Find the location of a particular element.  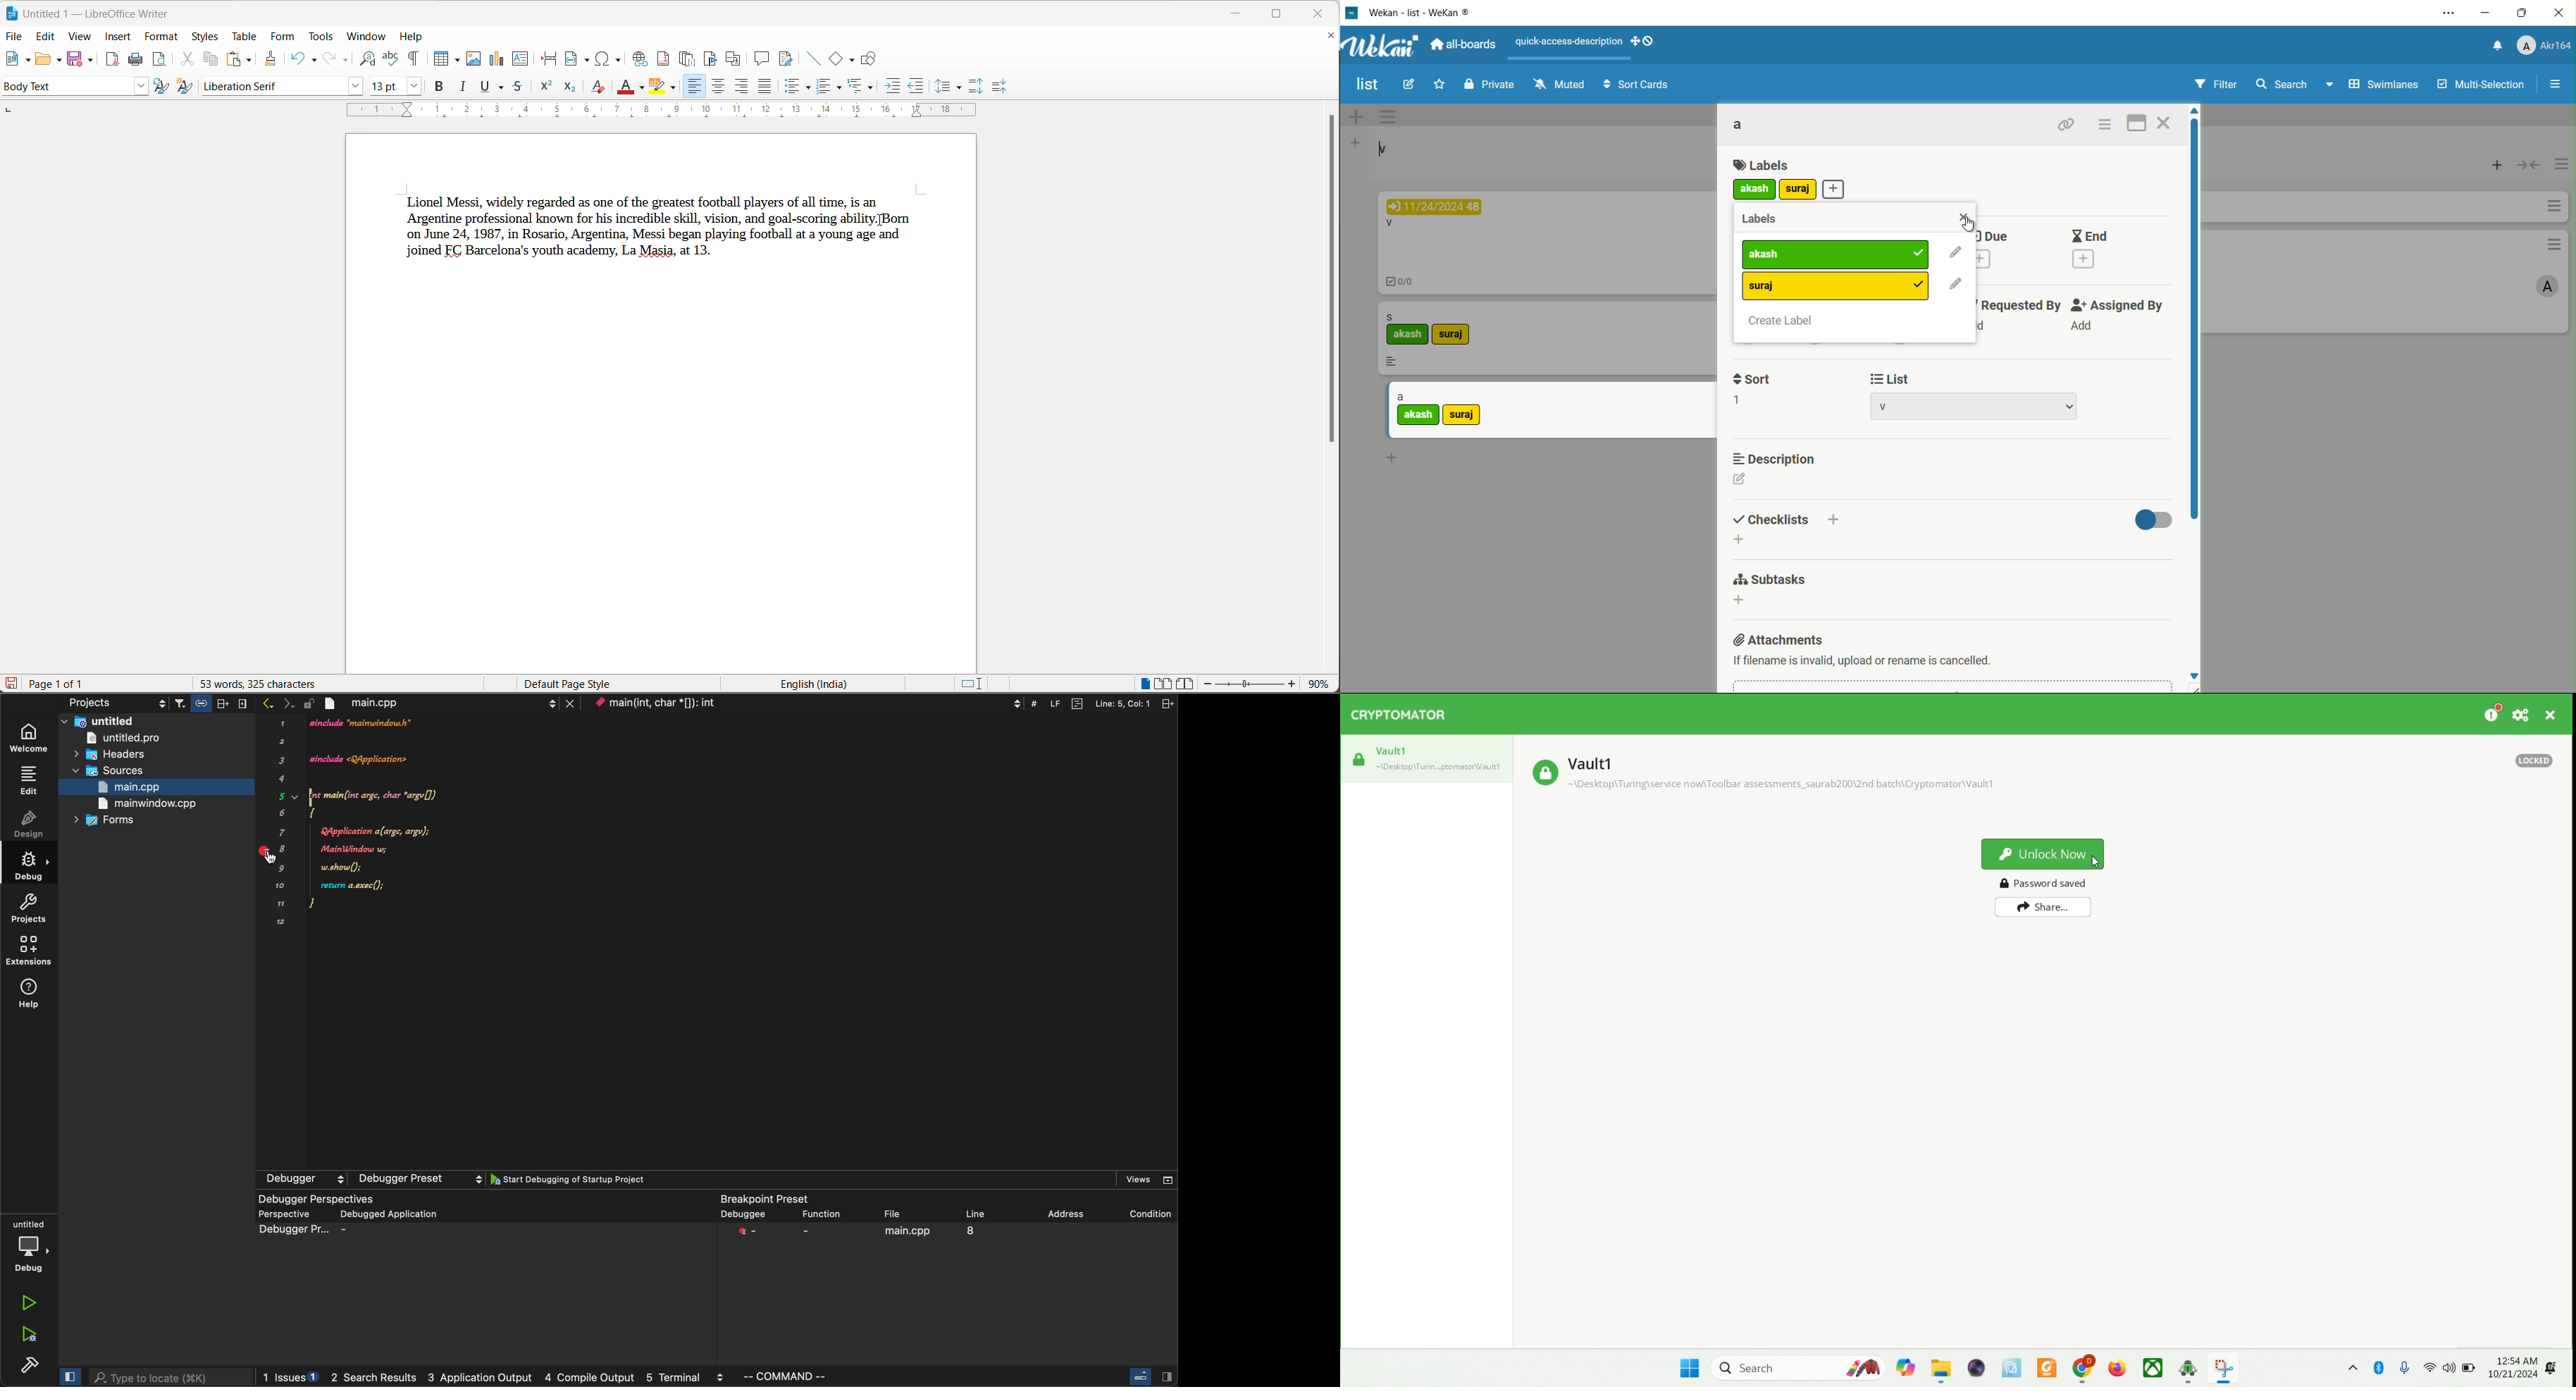

swimlanes is located at coordinates (2374, 84).